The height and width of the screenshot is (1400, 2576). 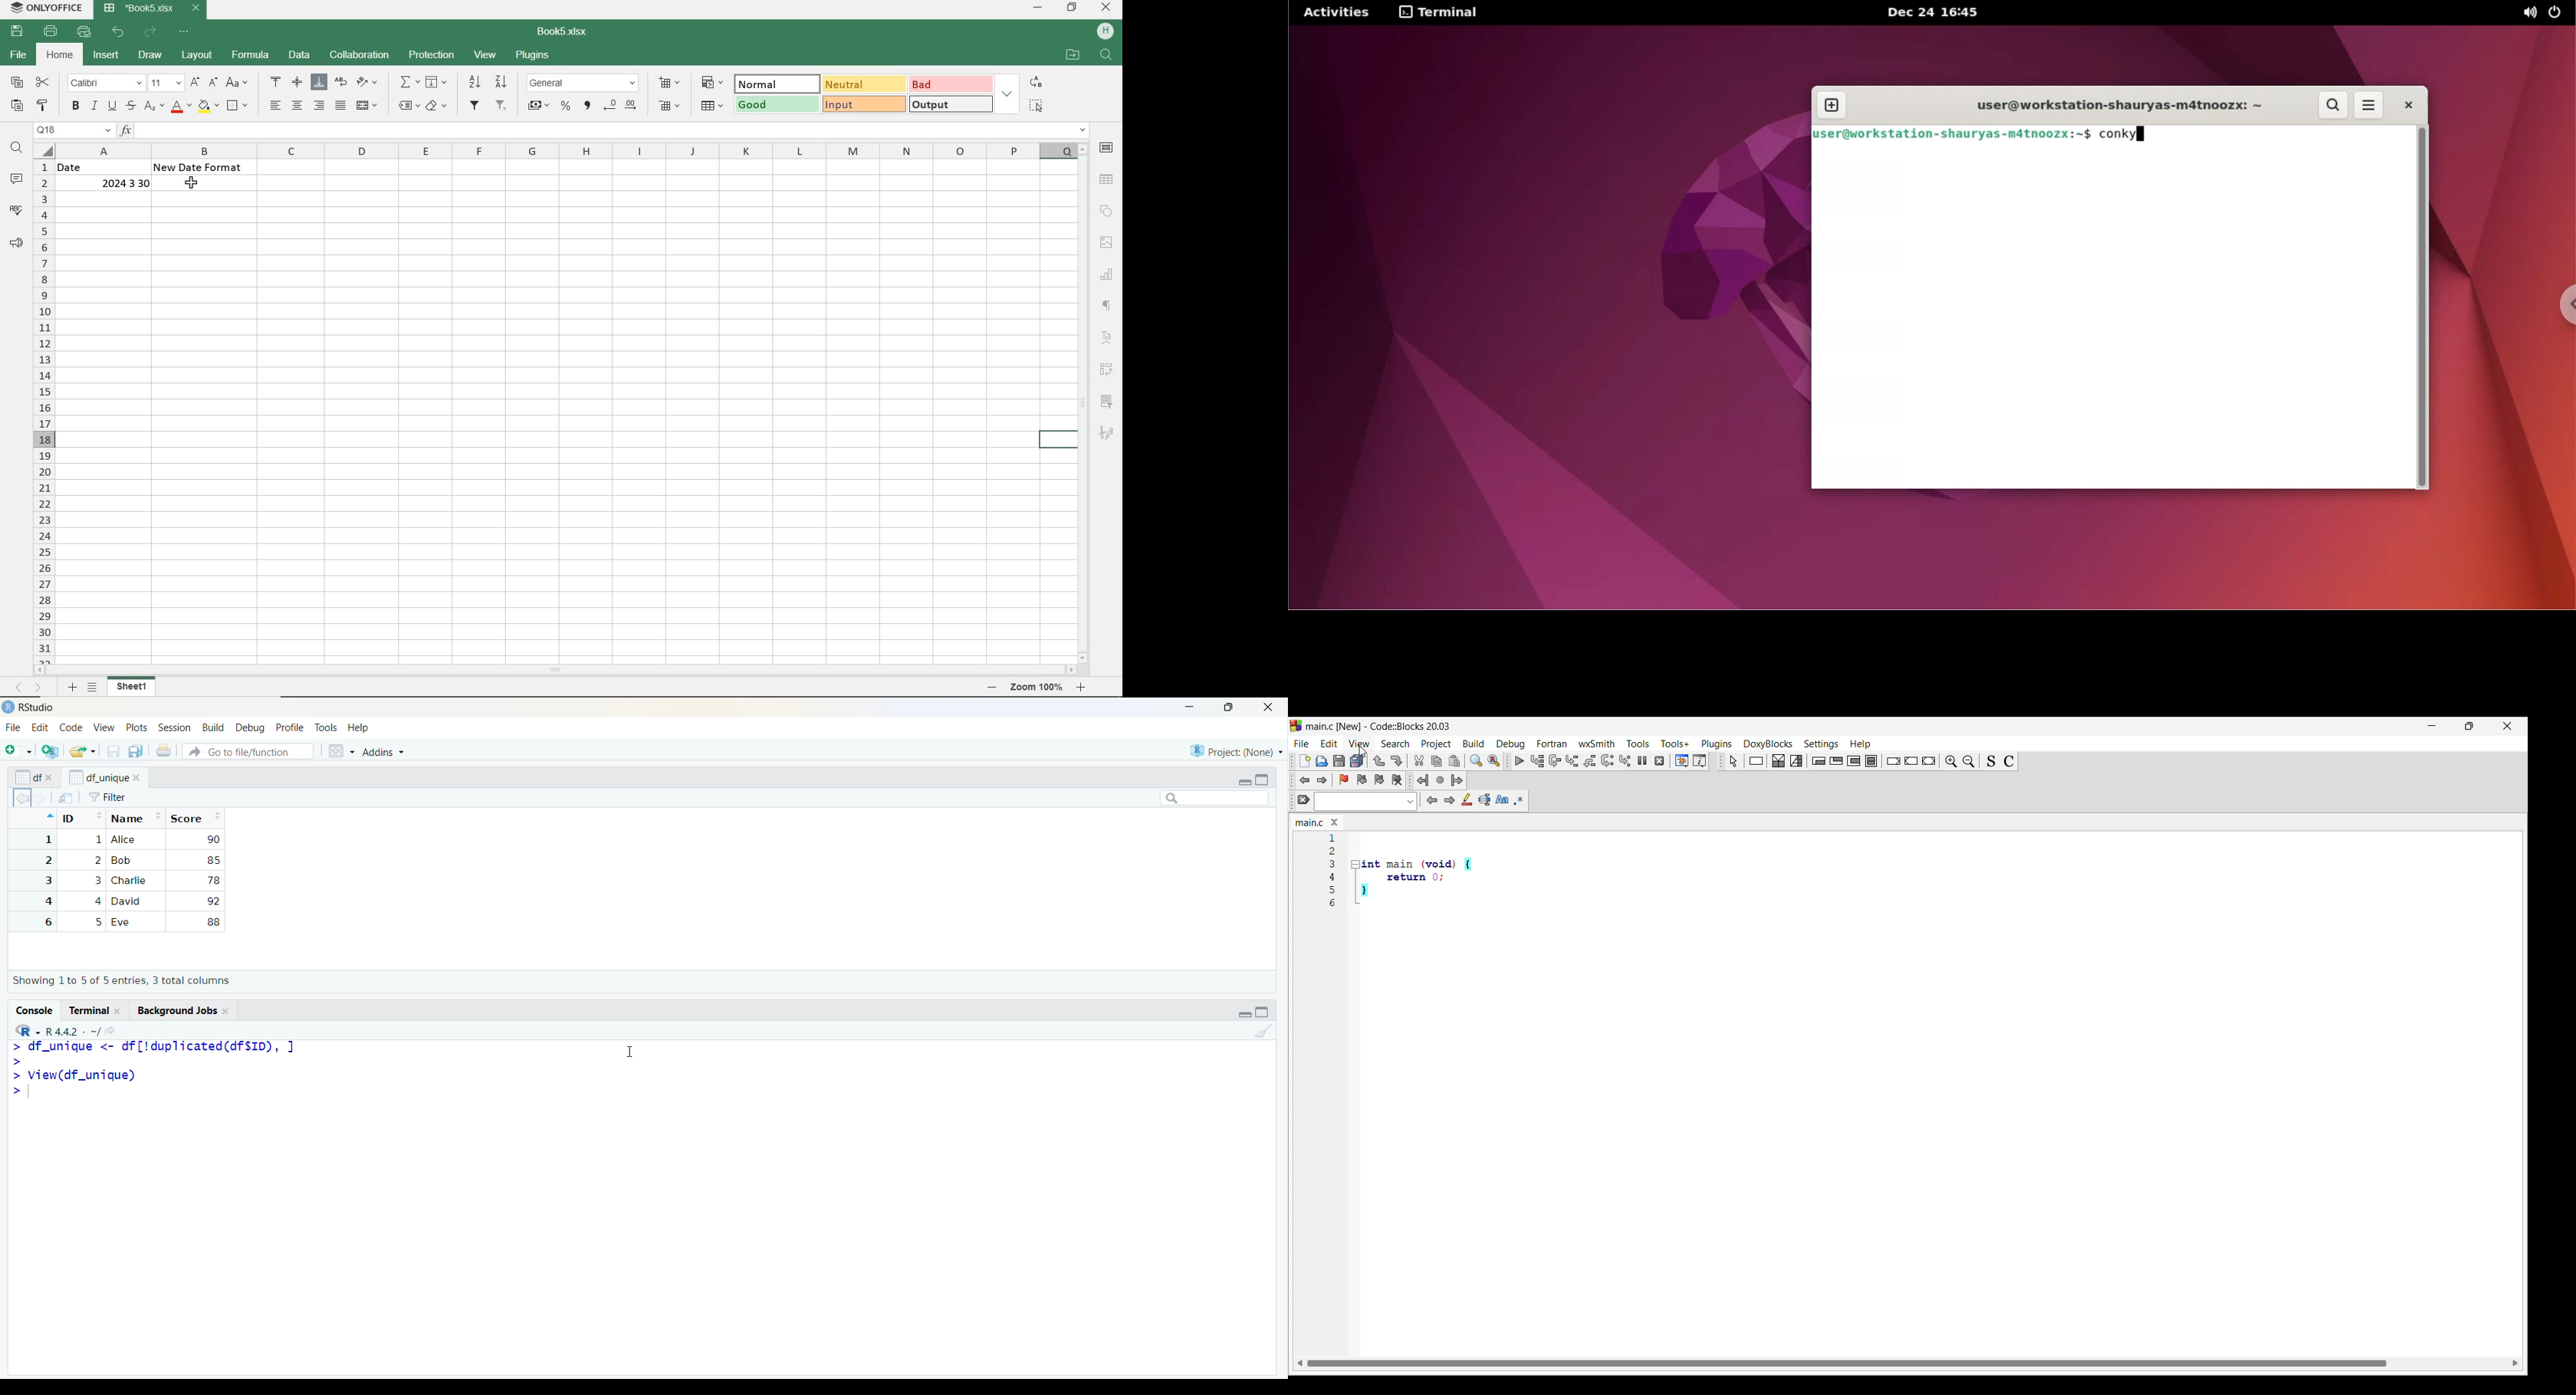 What do you see at coordinates (85, 31) in the screenshot?
I see `QUICK PRINT` at bounding box center [85, 31].